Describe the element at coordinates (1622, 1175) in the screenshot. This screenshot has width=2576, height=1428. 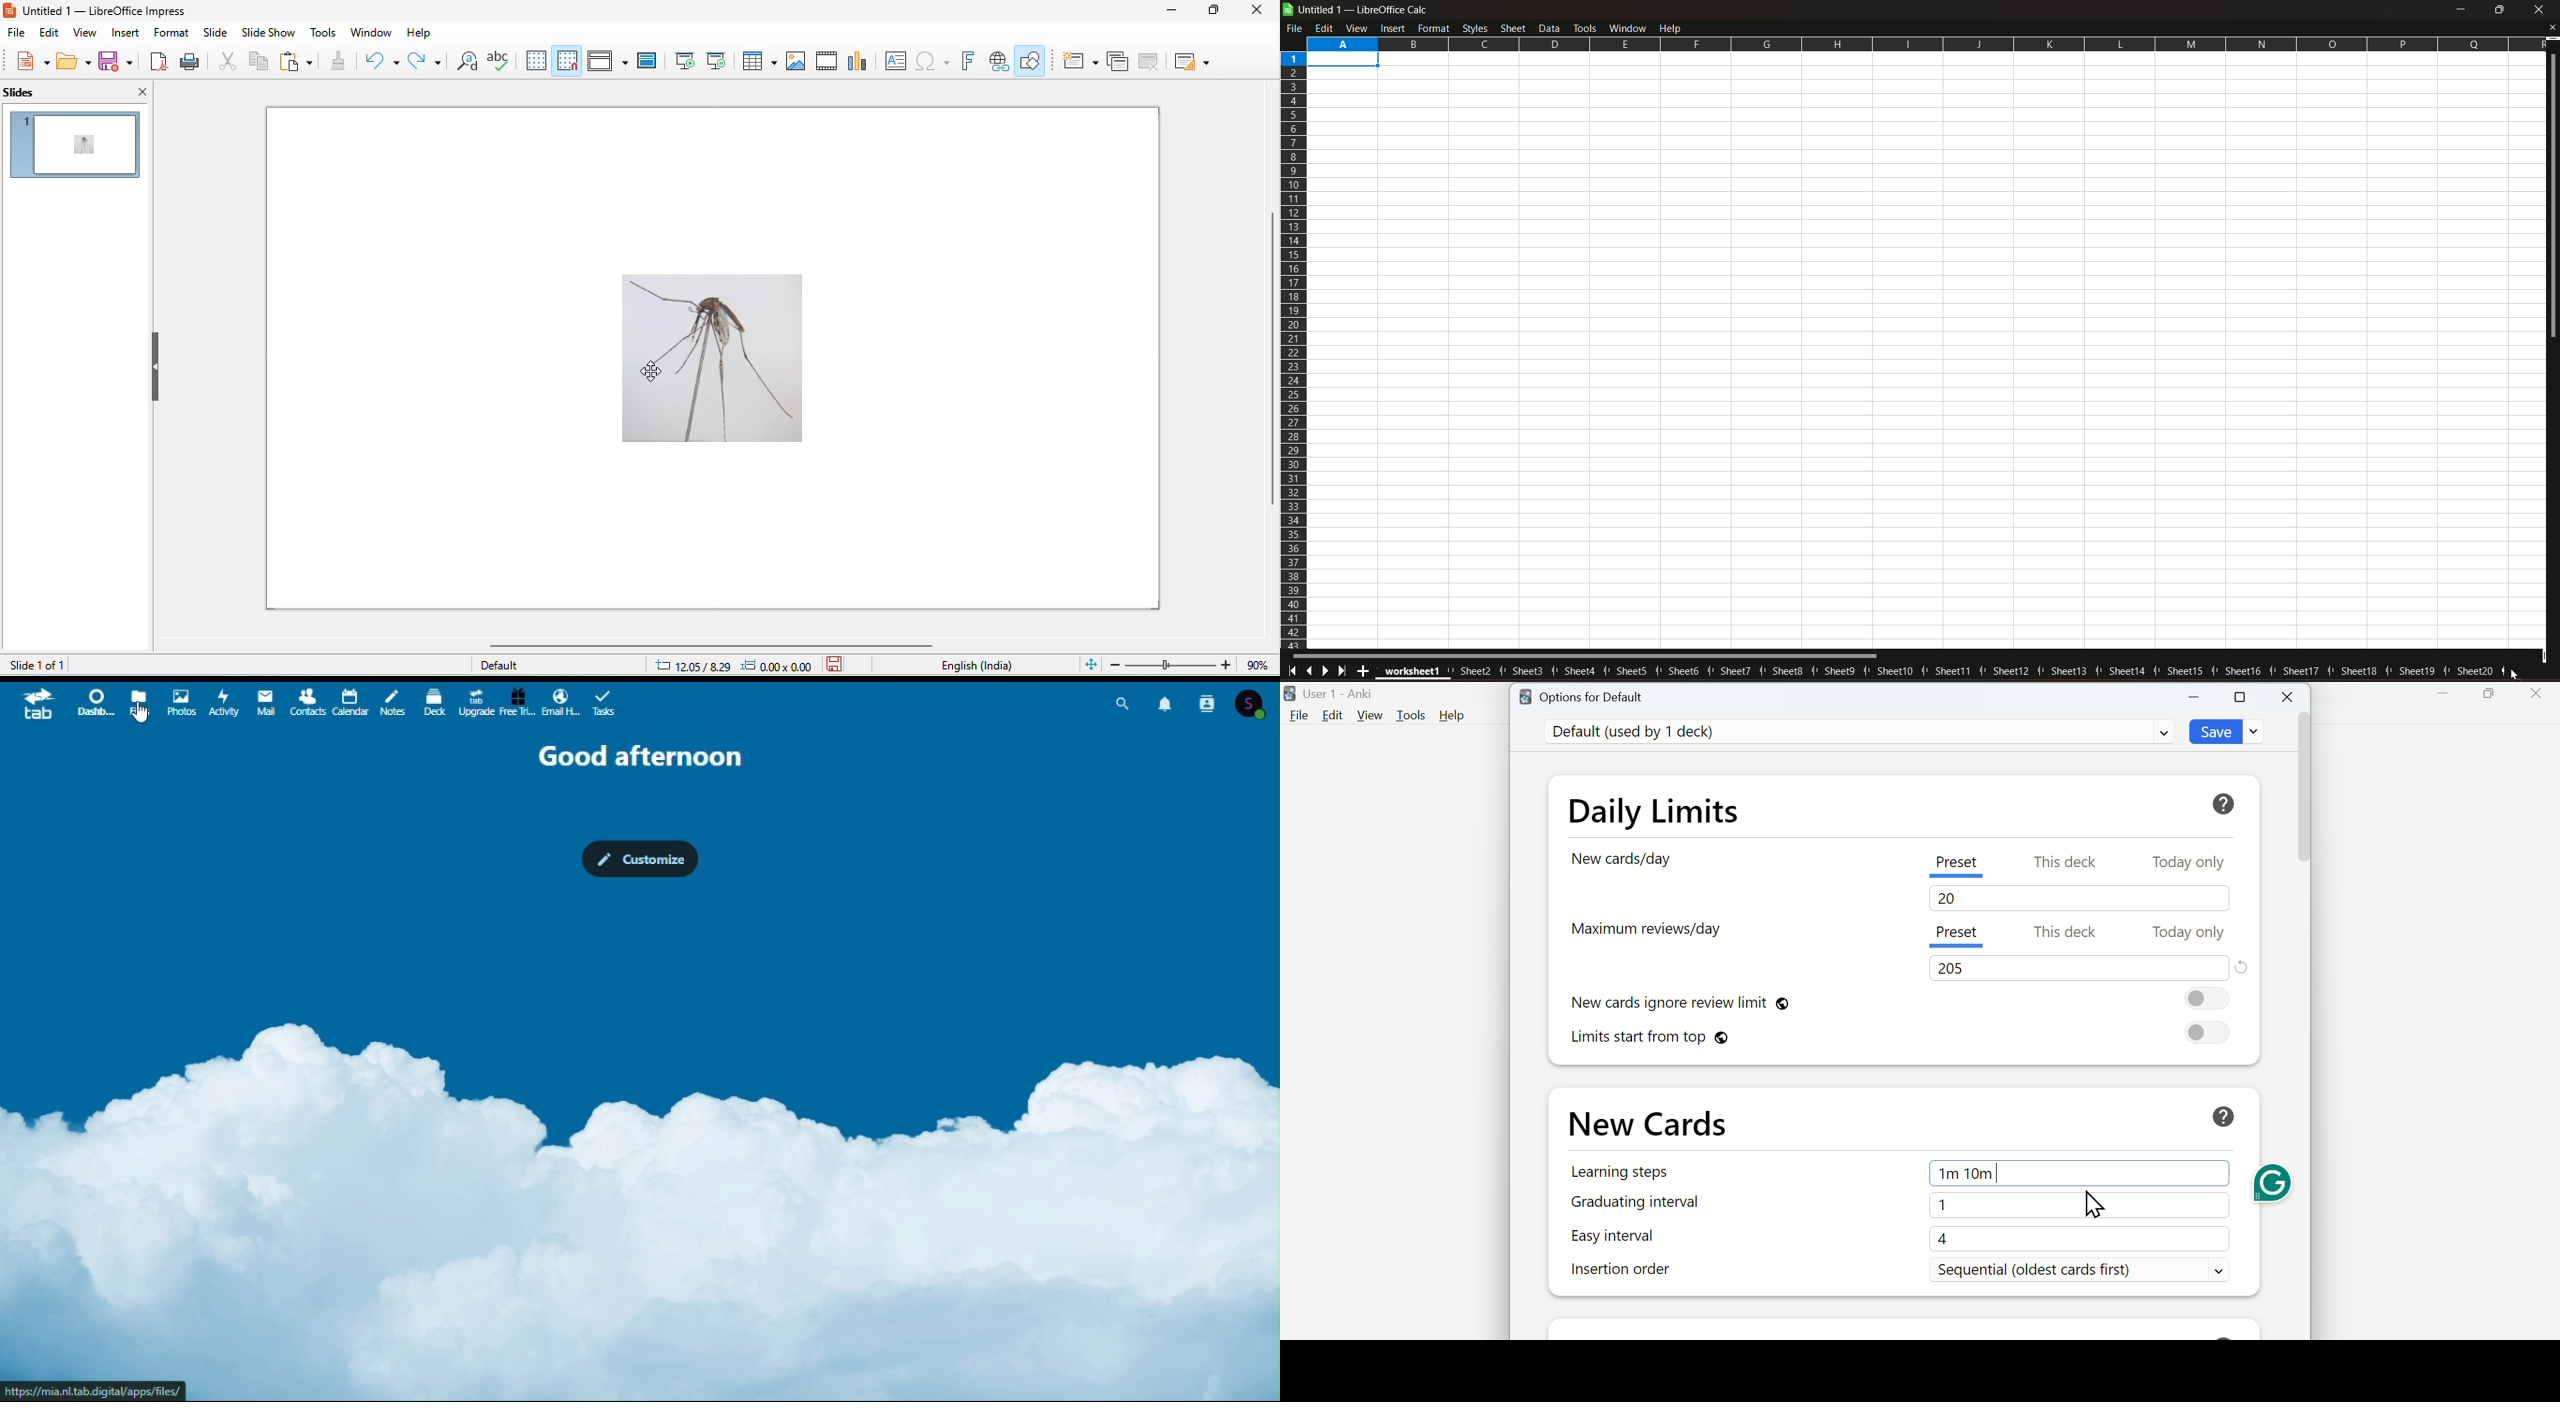
I see `Learning Steps` at that location.